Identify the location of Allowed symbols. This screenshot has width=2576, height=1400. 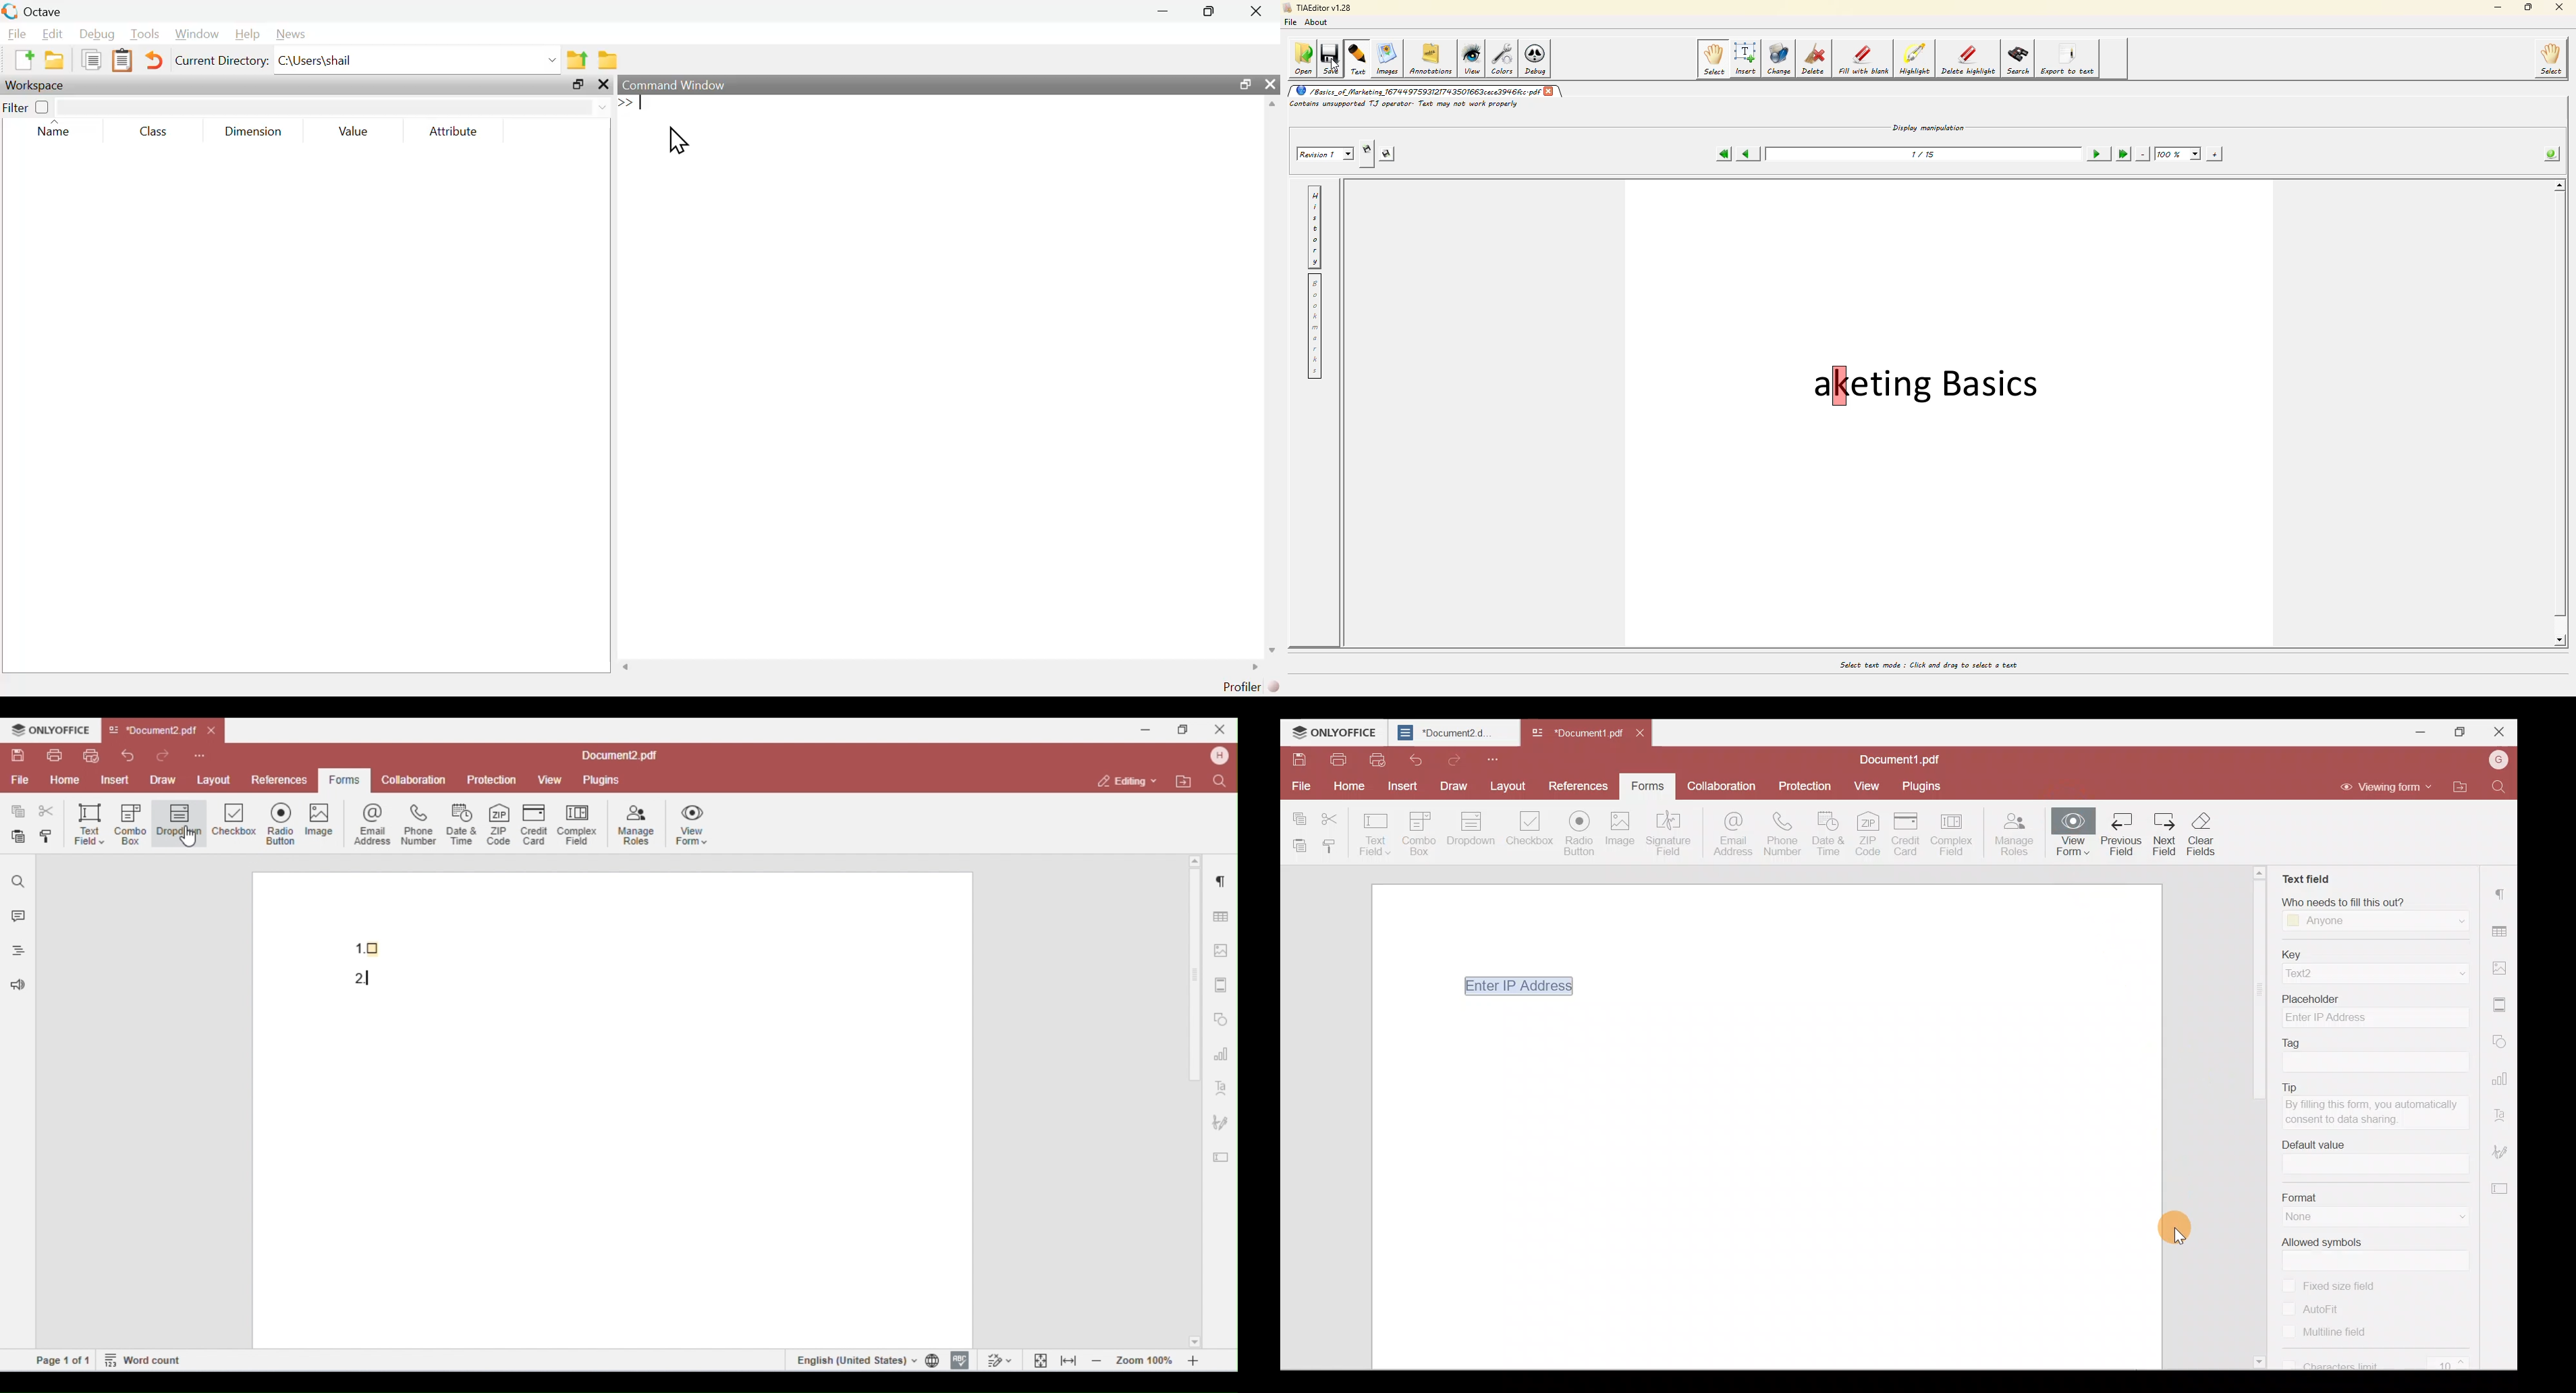
(2324, 1243).